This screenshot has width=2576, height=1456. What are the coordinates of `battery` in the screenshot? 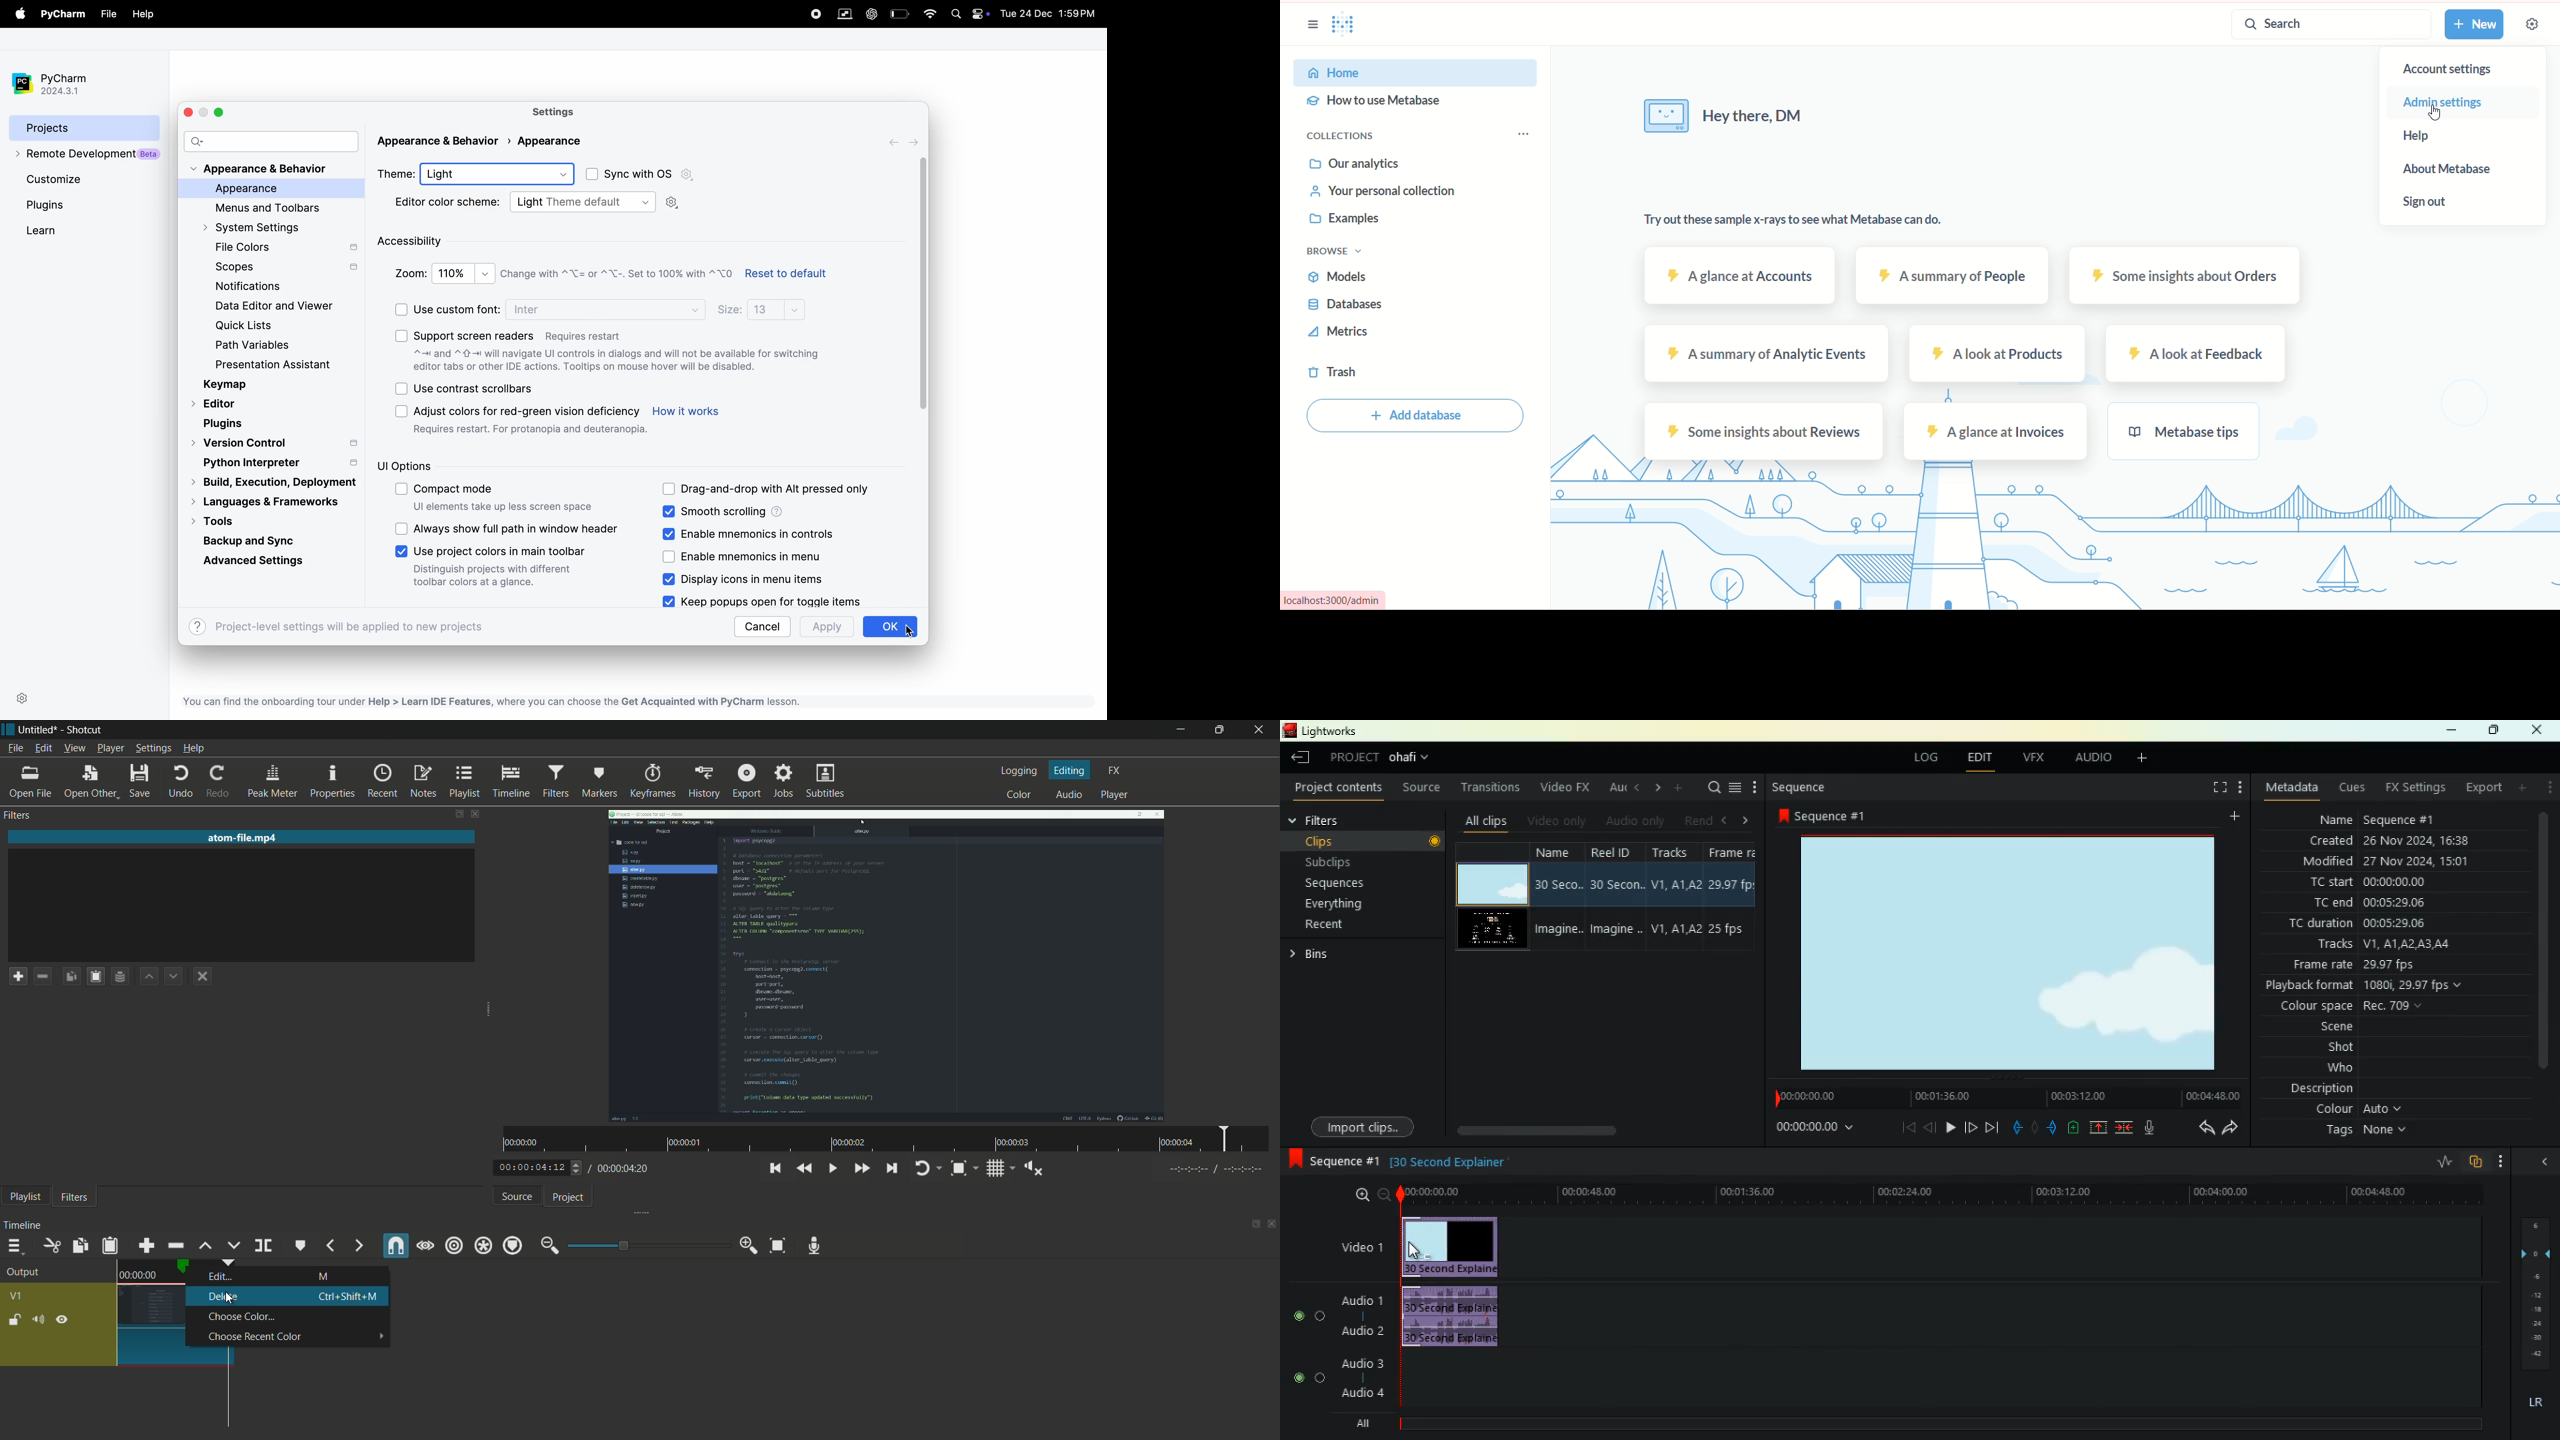 It's located at (2072, 1128).